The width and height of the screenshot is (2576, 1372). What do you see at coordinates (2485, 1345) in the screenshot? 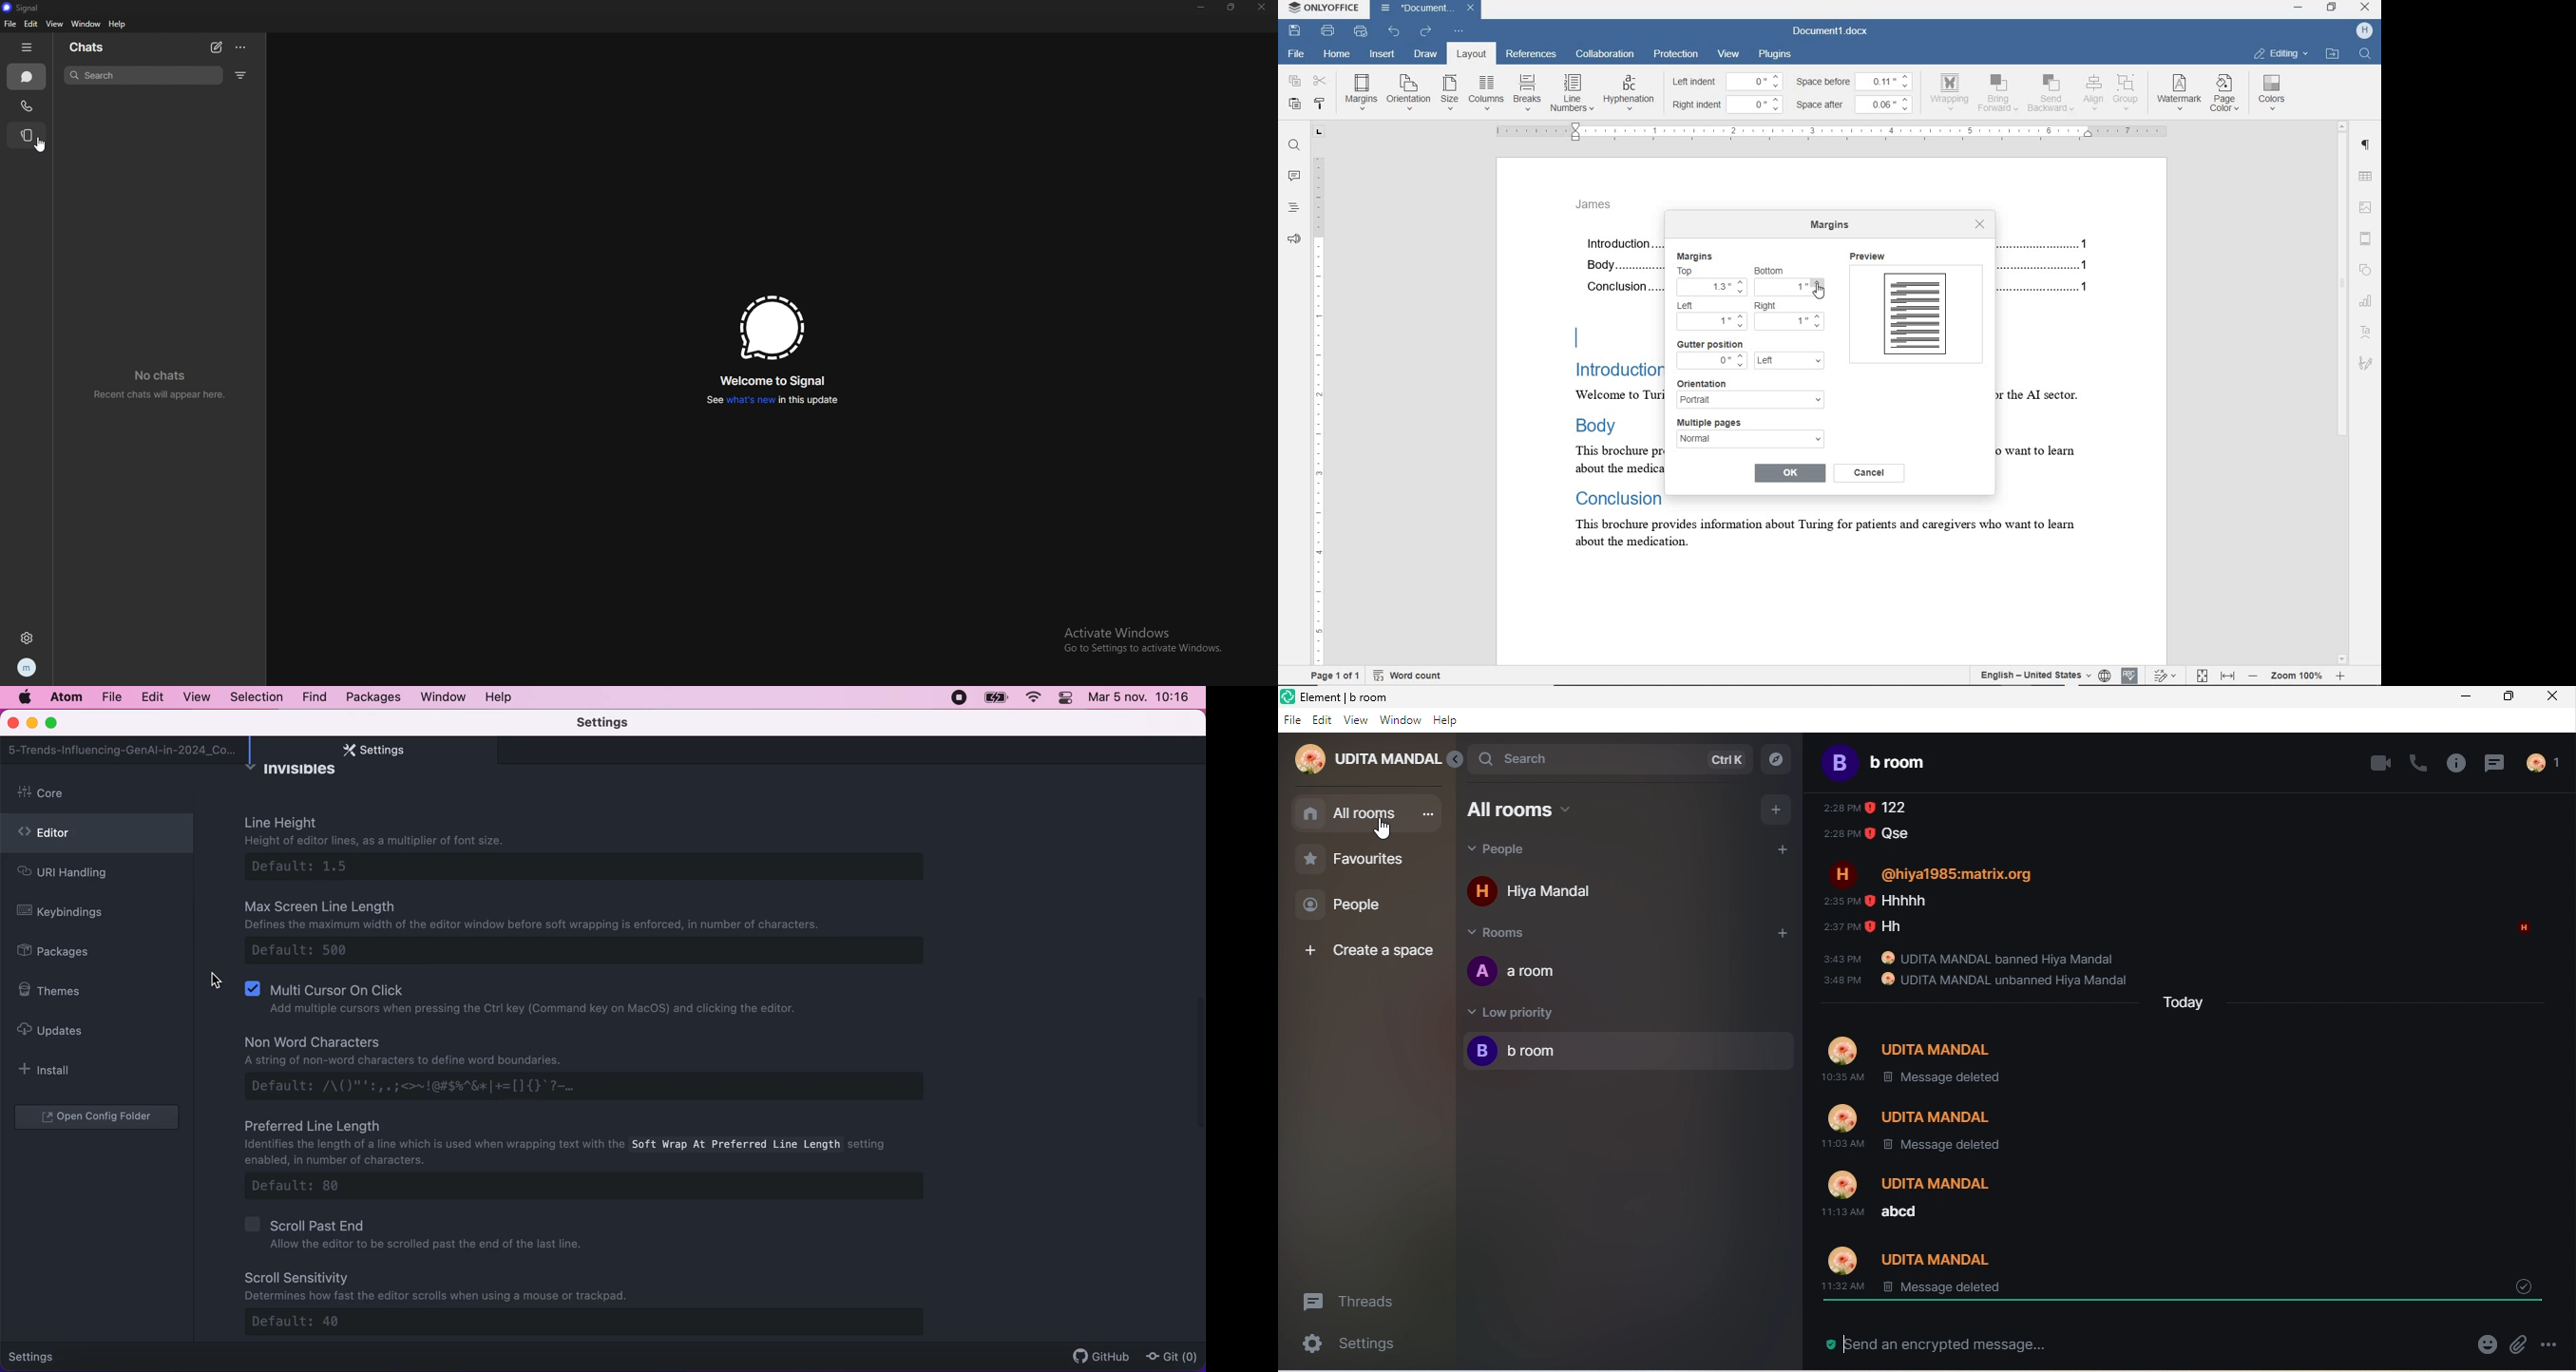
I see `emoji` at bounding box center [2485, 1345].